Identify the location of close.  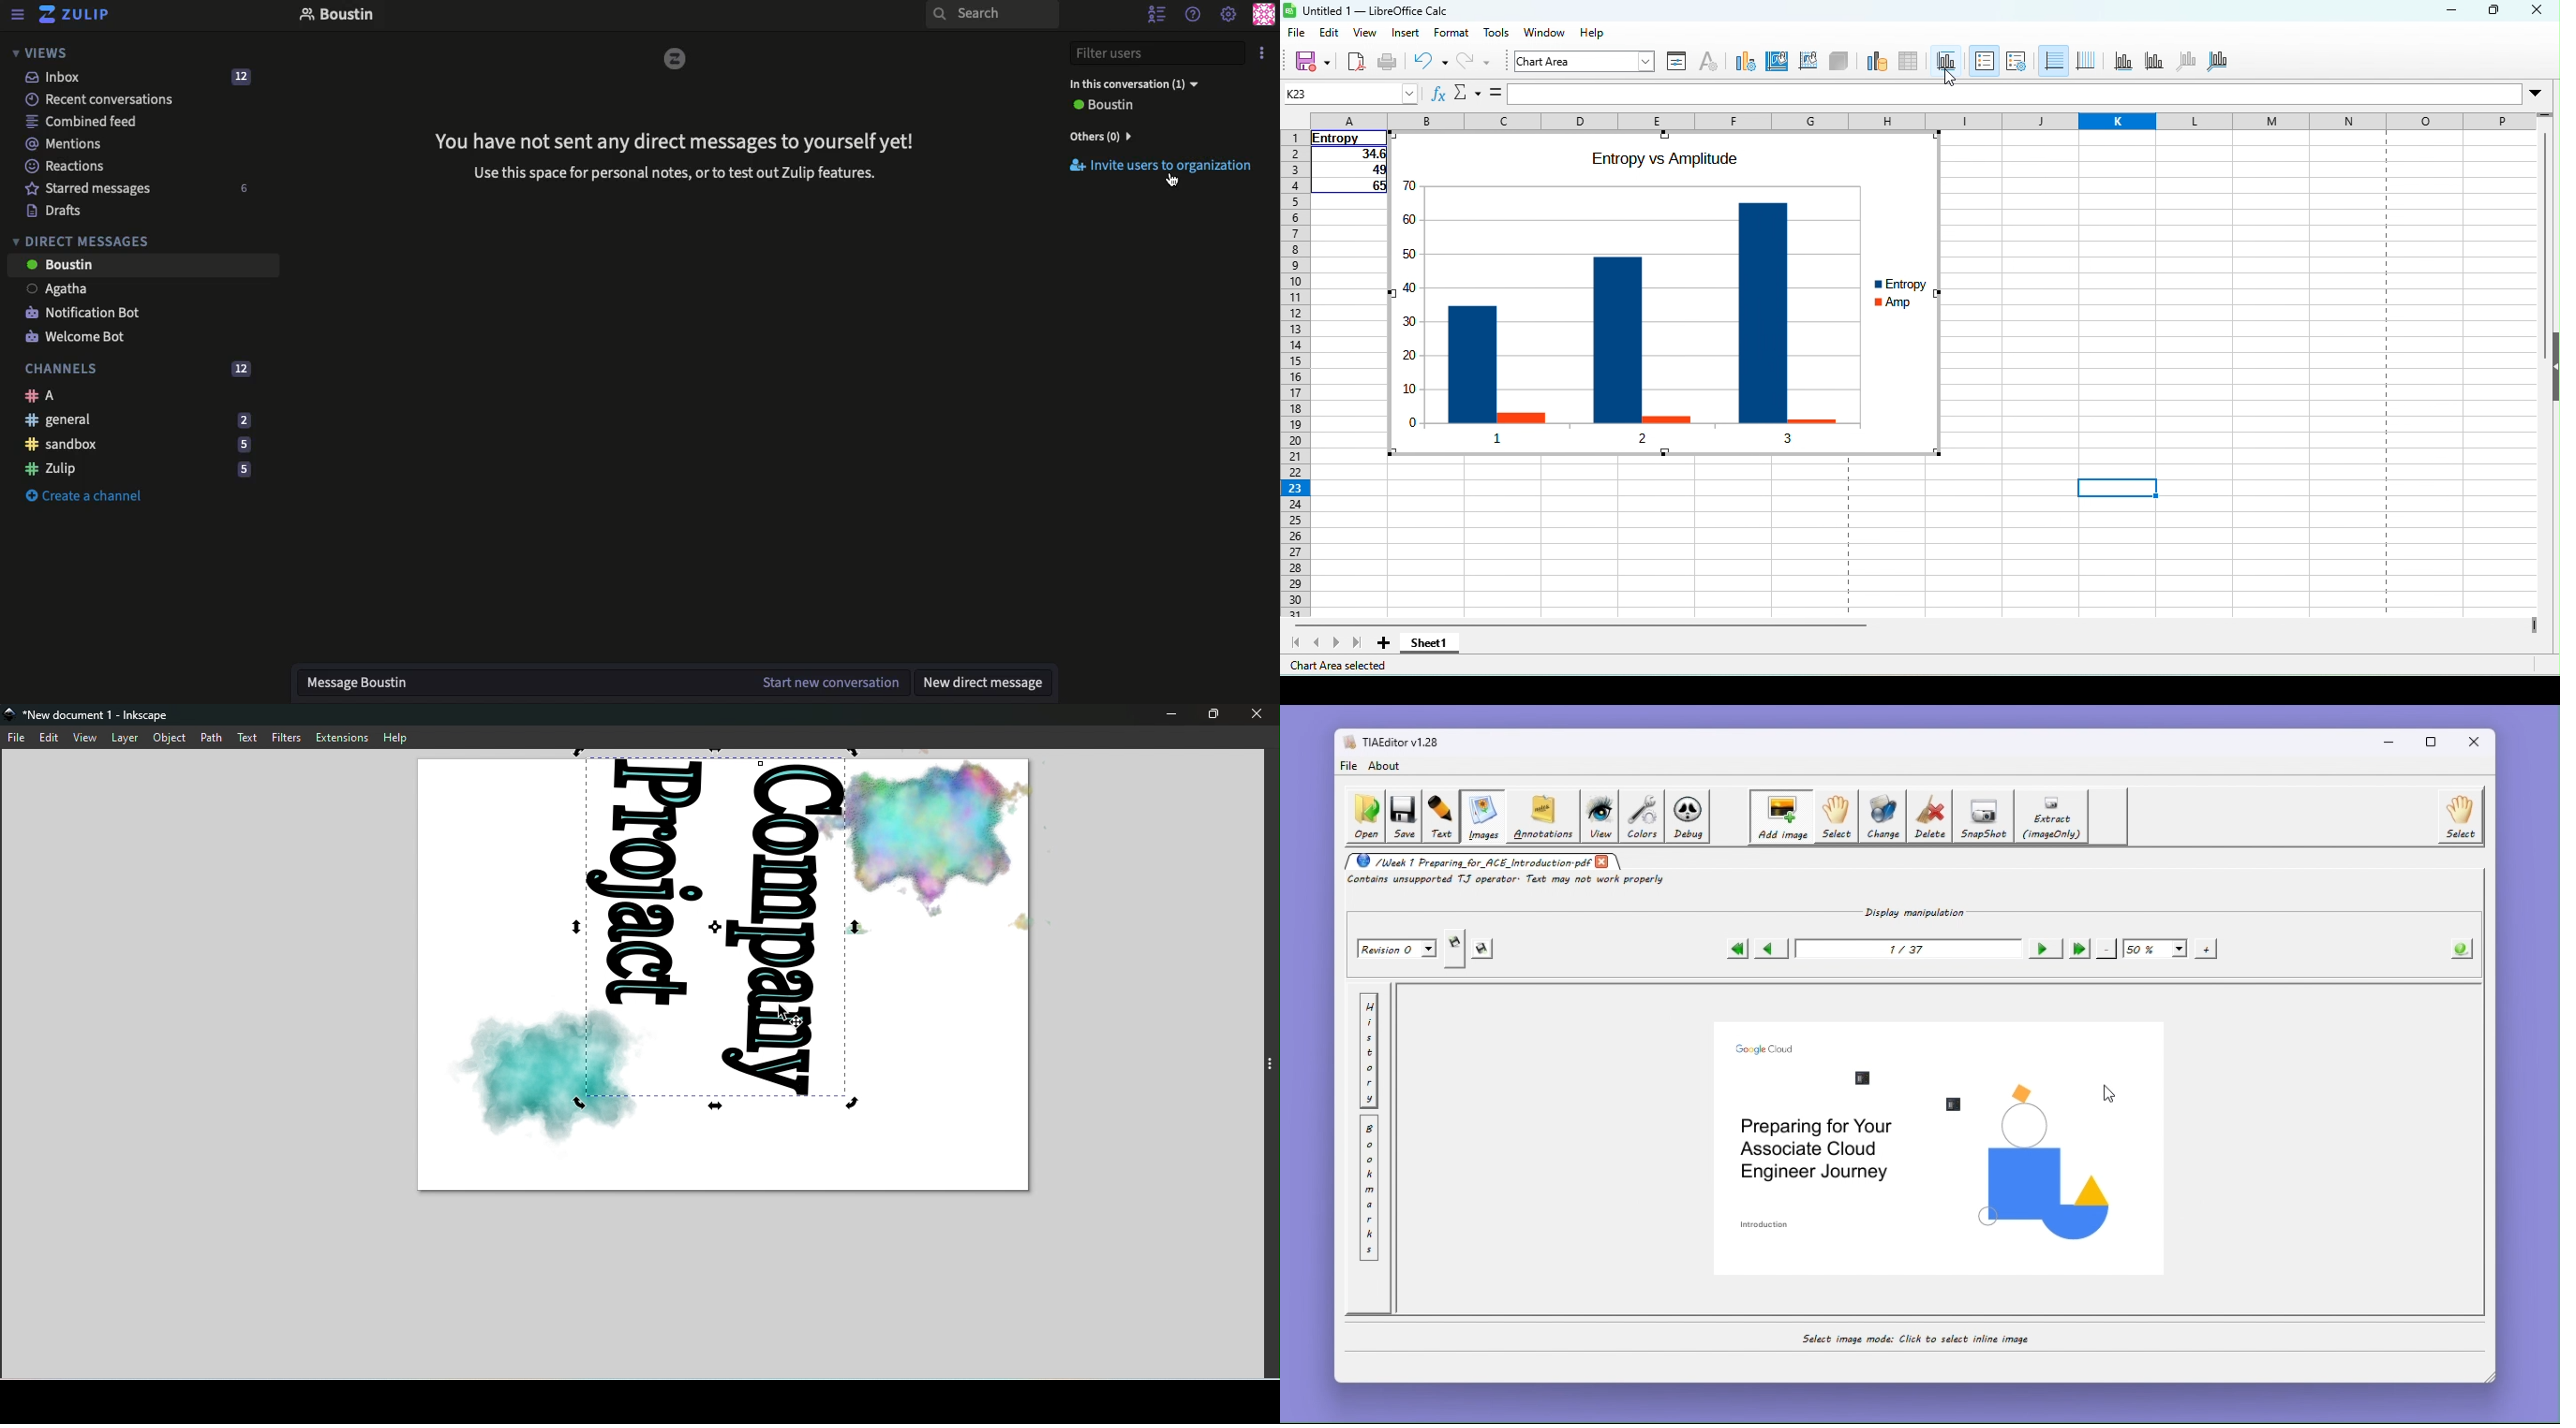
(2541, 11).